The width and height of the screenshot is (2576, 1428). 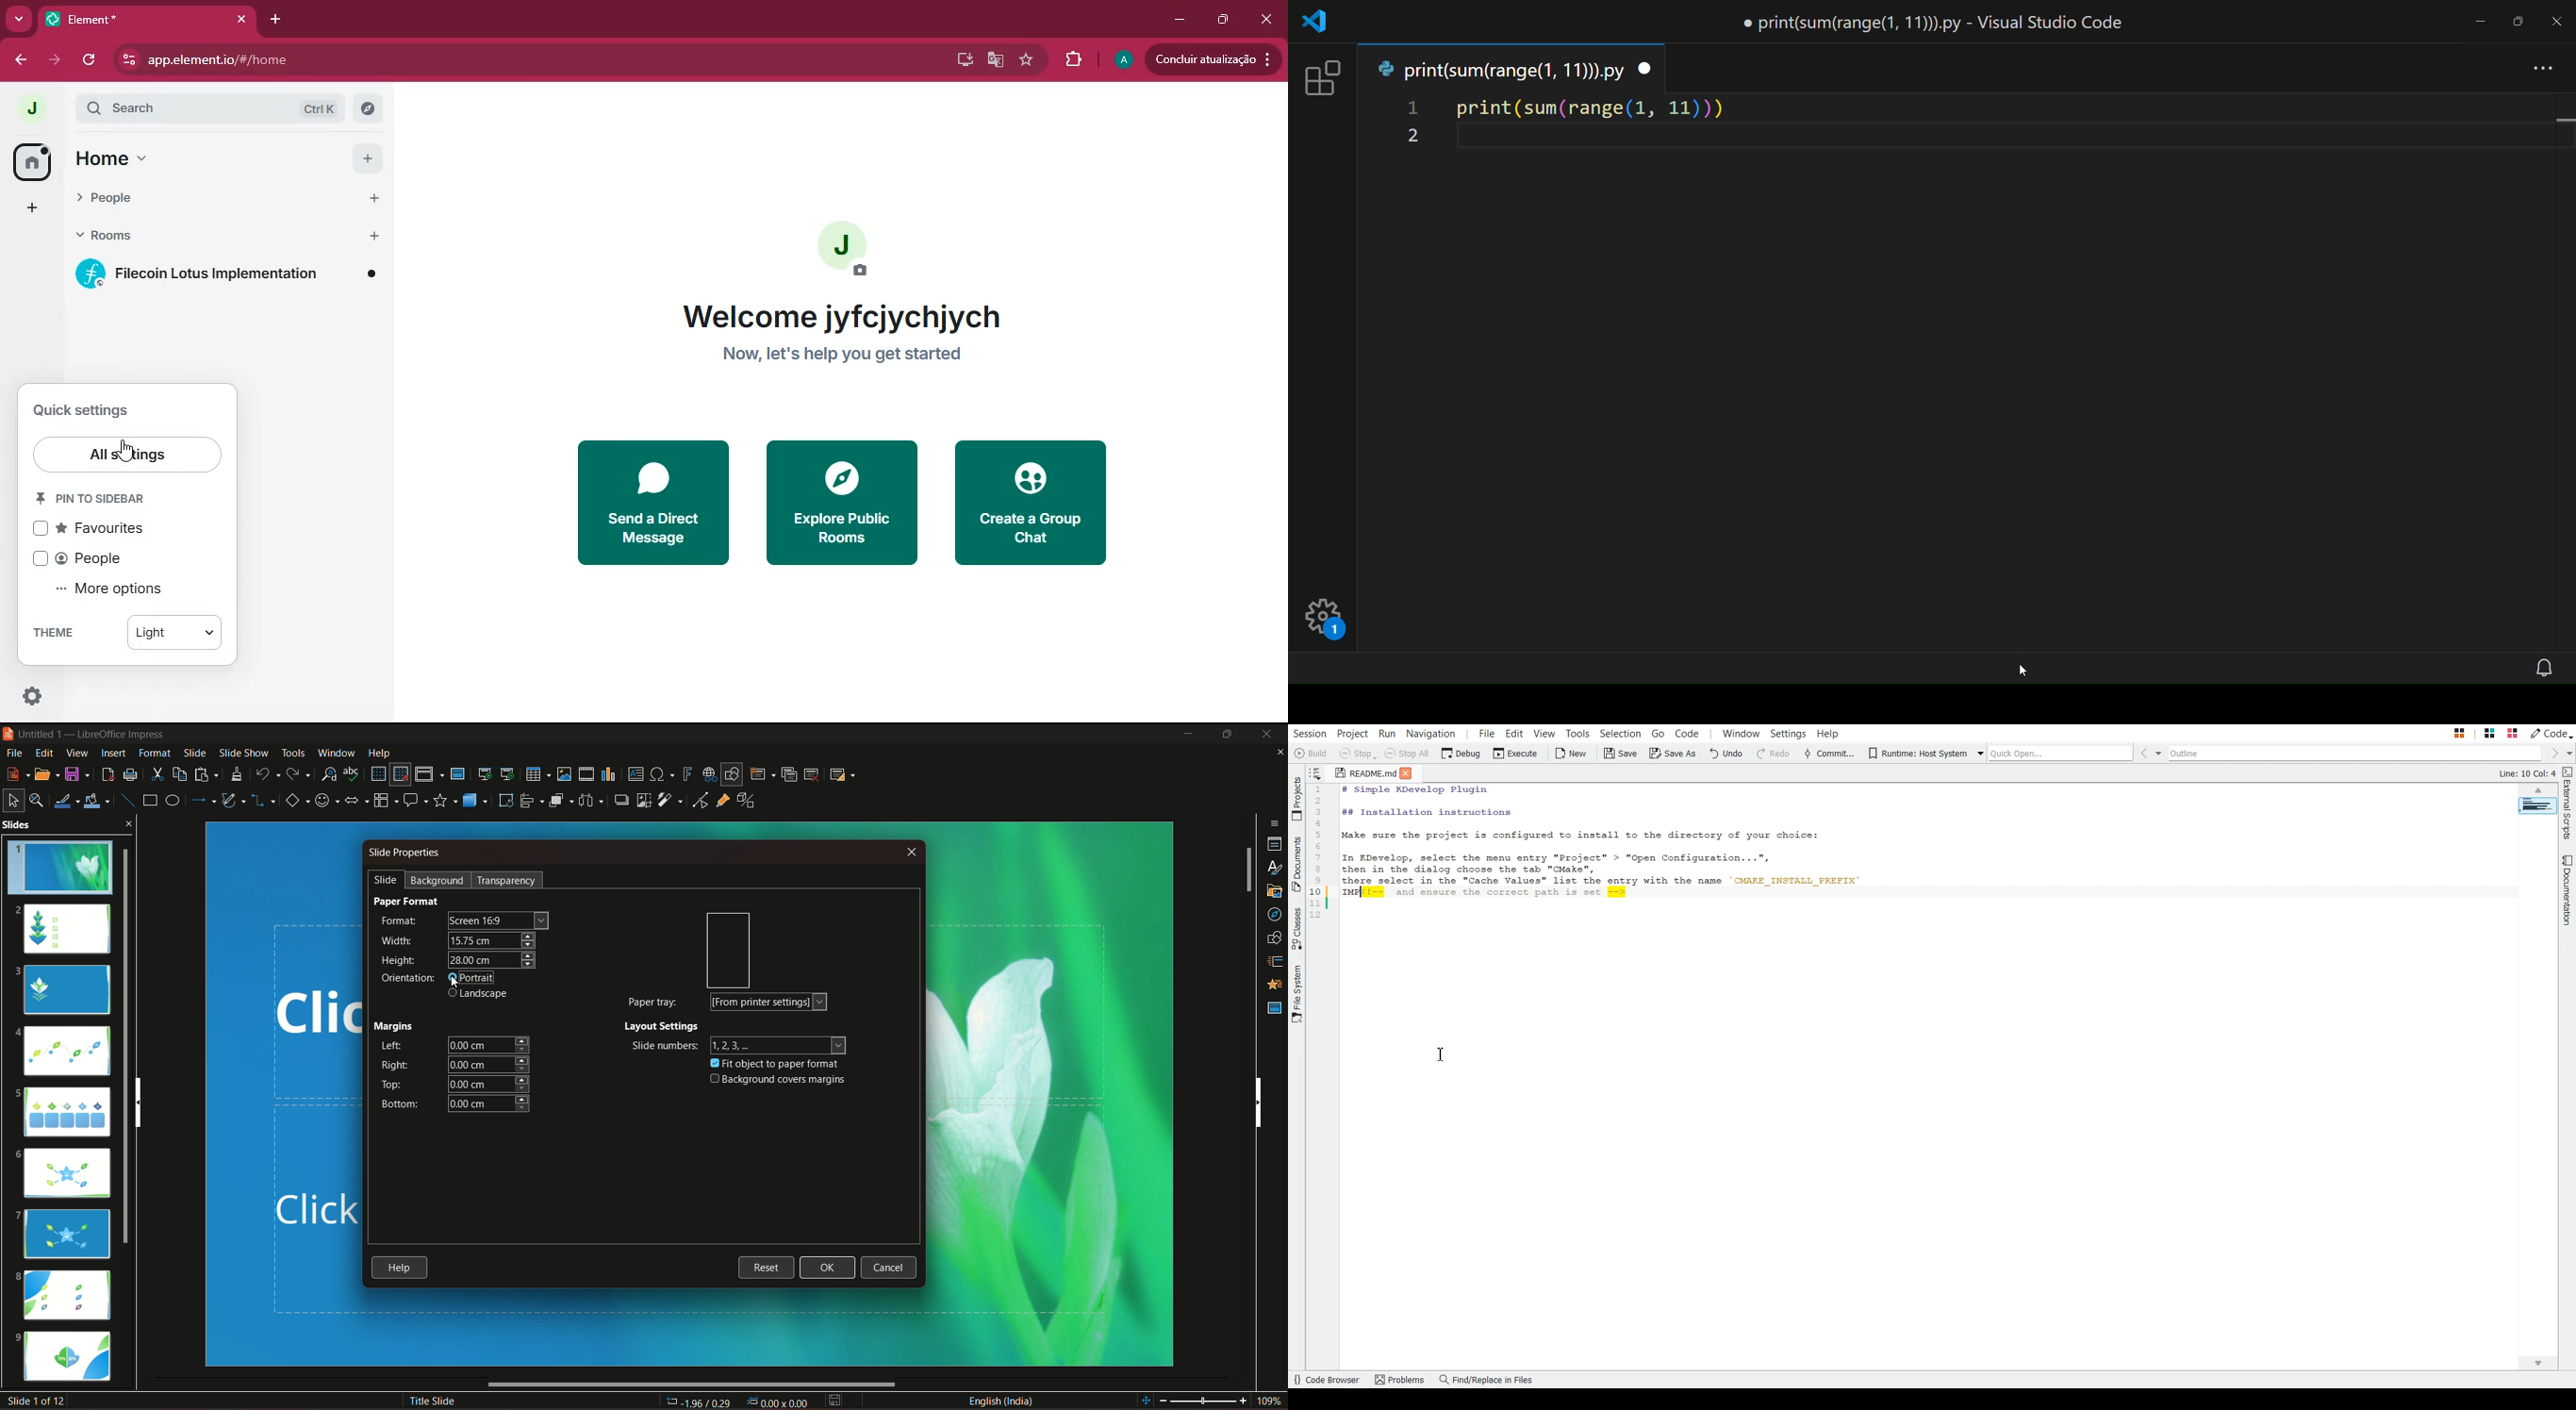 I want to click on slide 9, so click(x=70, y=1358).